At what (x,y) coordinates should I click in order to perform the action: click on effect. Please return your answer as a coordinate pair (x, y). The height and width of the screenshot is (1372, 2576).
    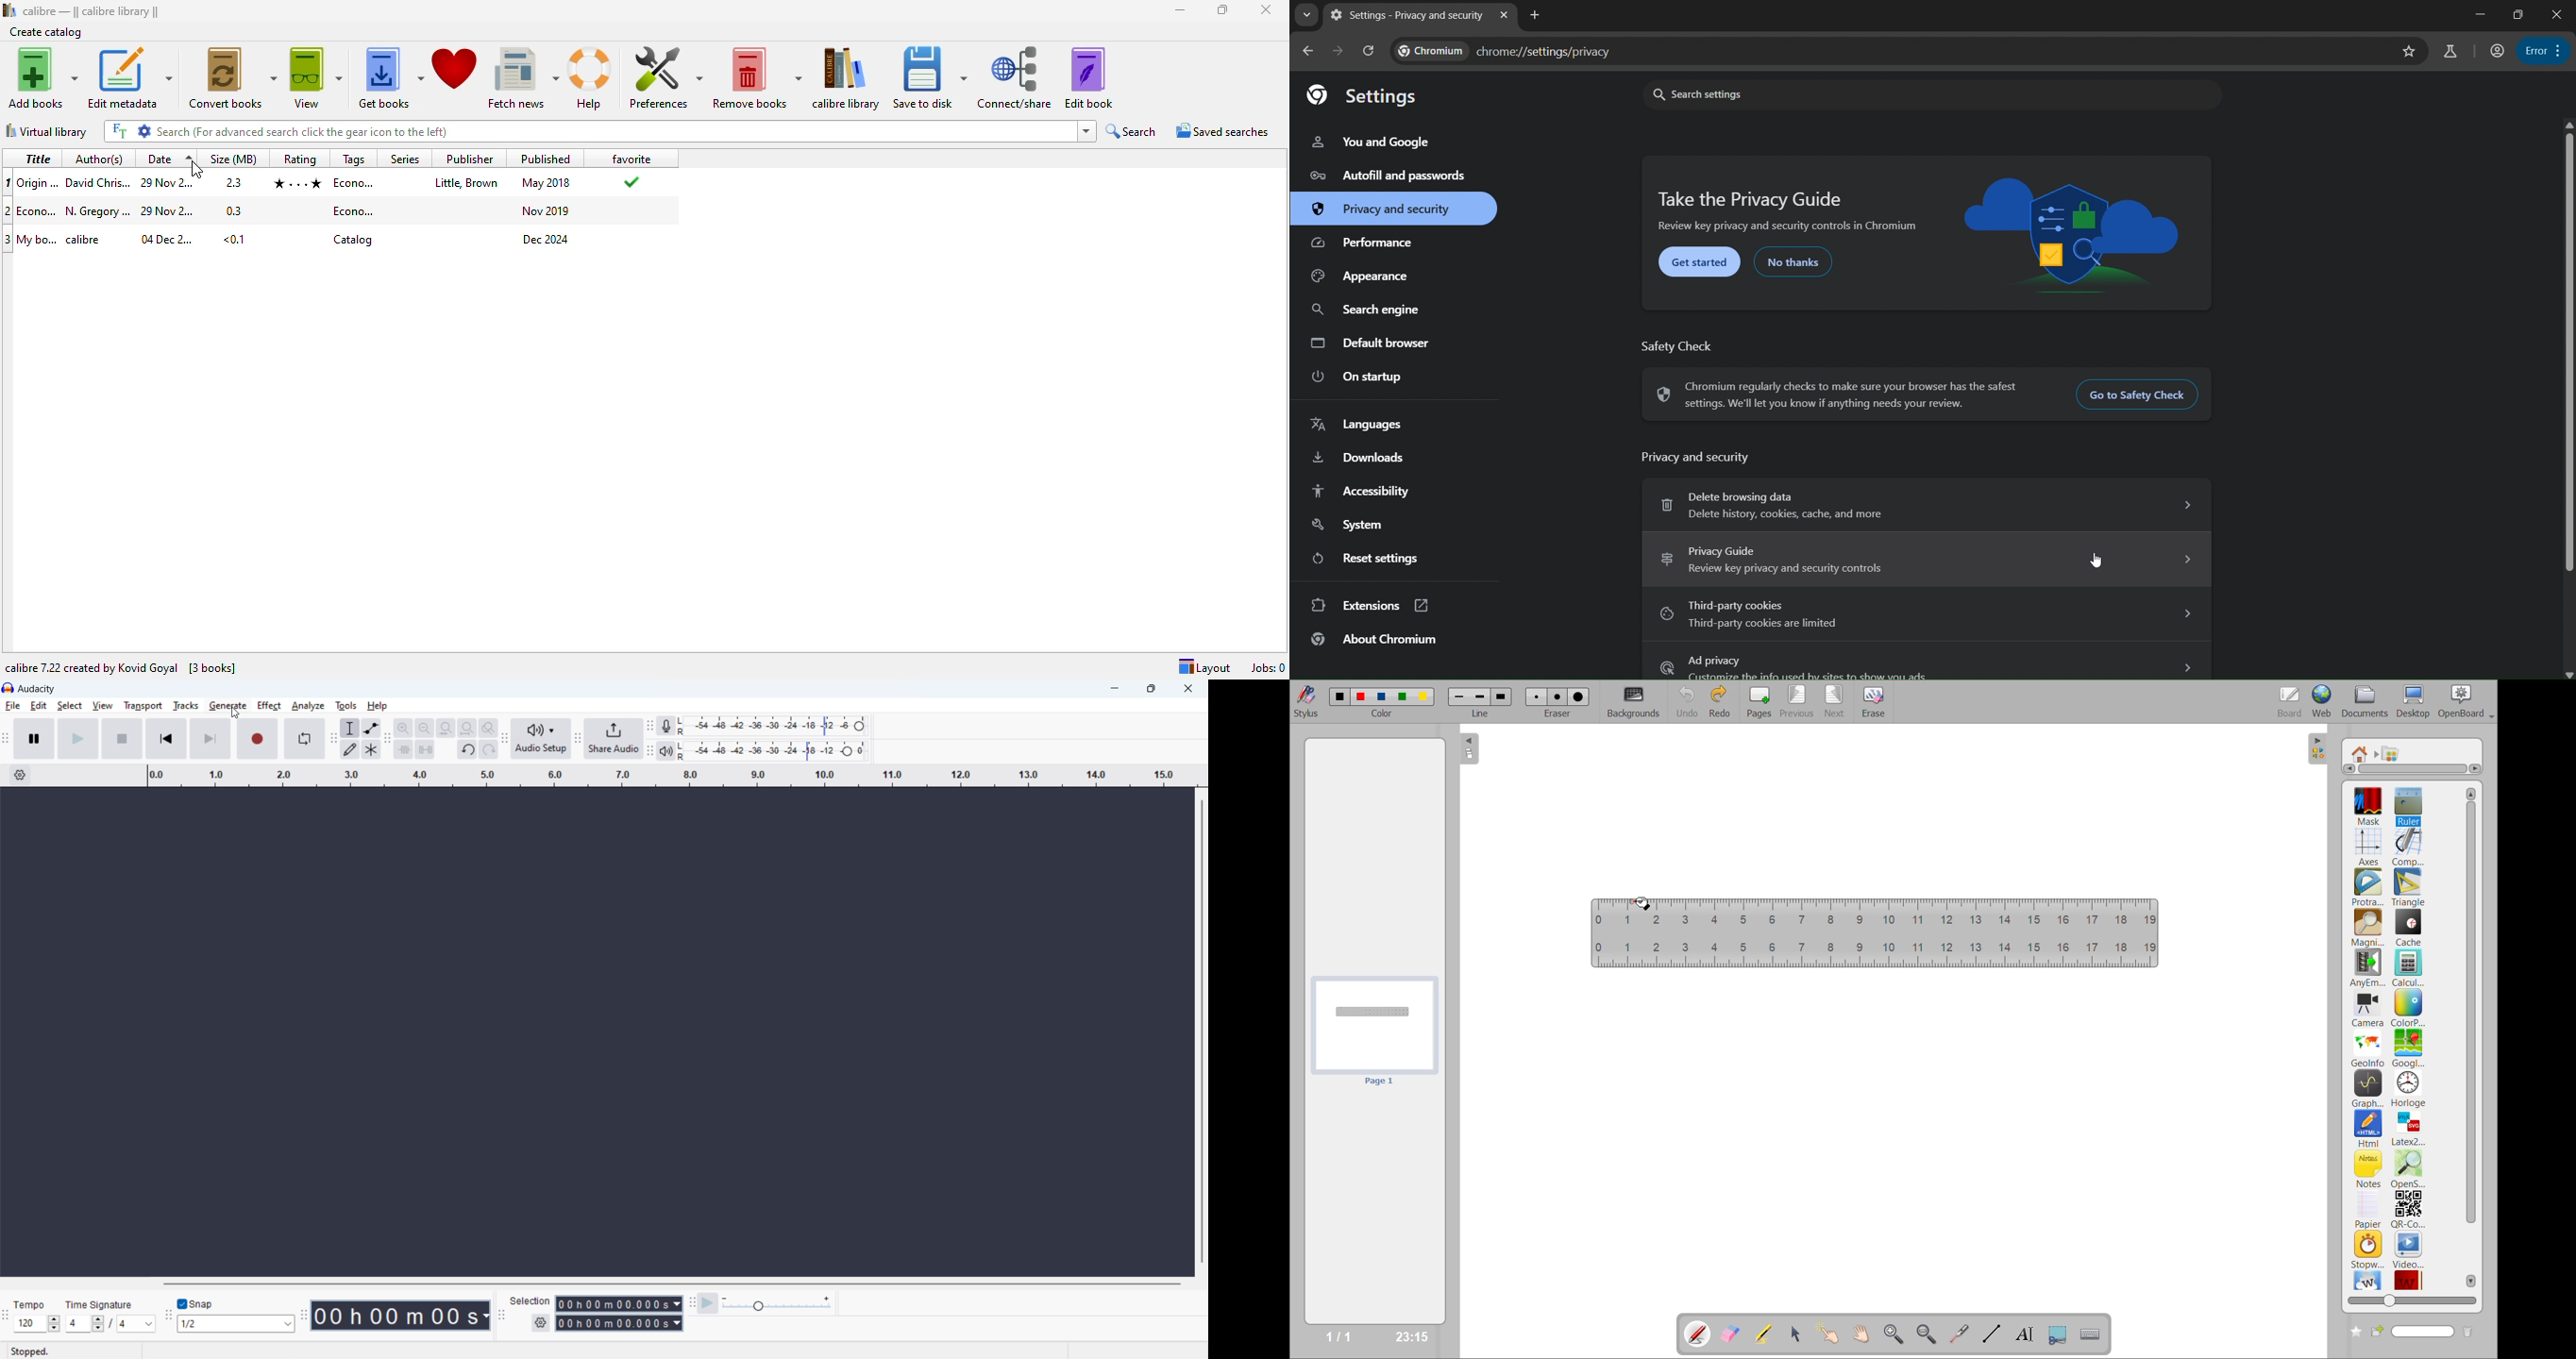
    Looking at the image, I should click on (269, 706).